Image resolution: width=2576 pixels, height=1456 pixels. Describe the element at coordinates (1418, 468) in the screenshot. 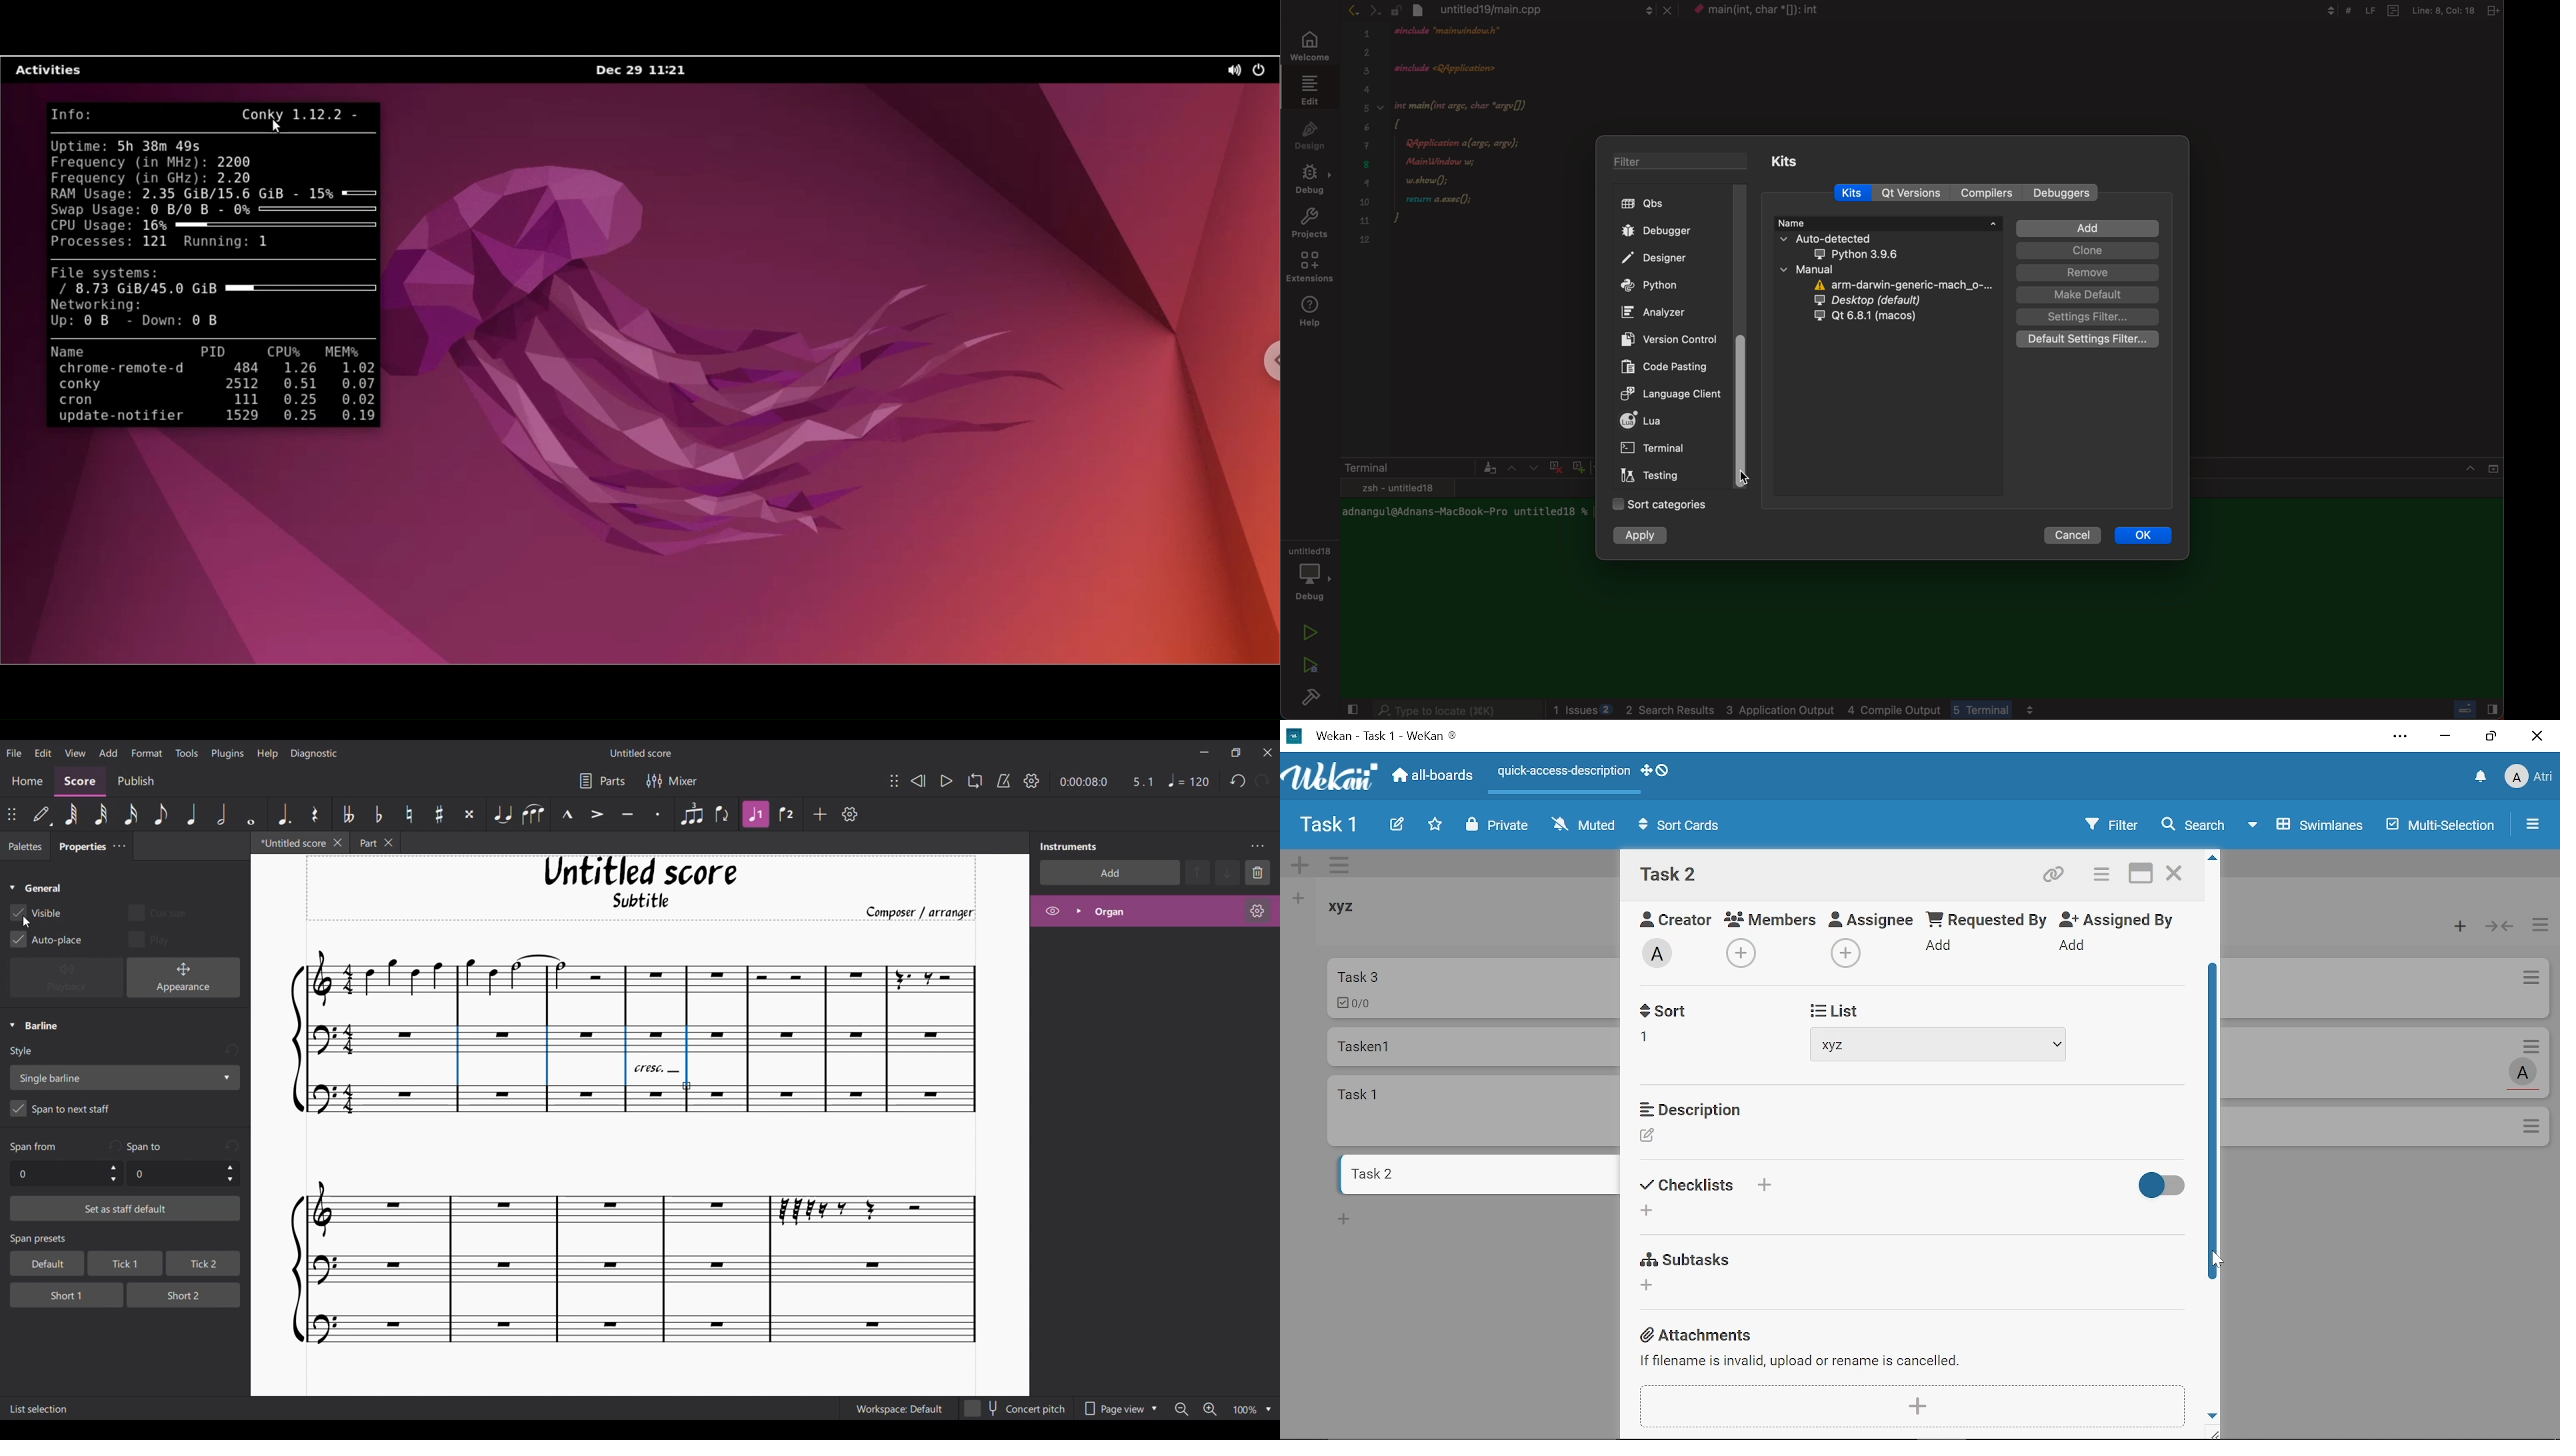

I see `terminal` at that location.